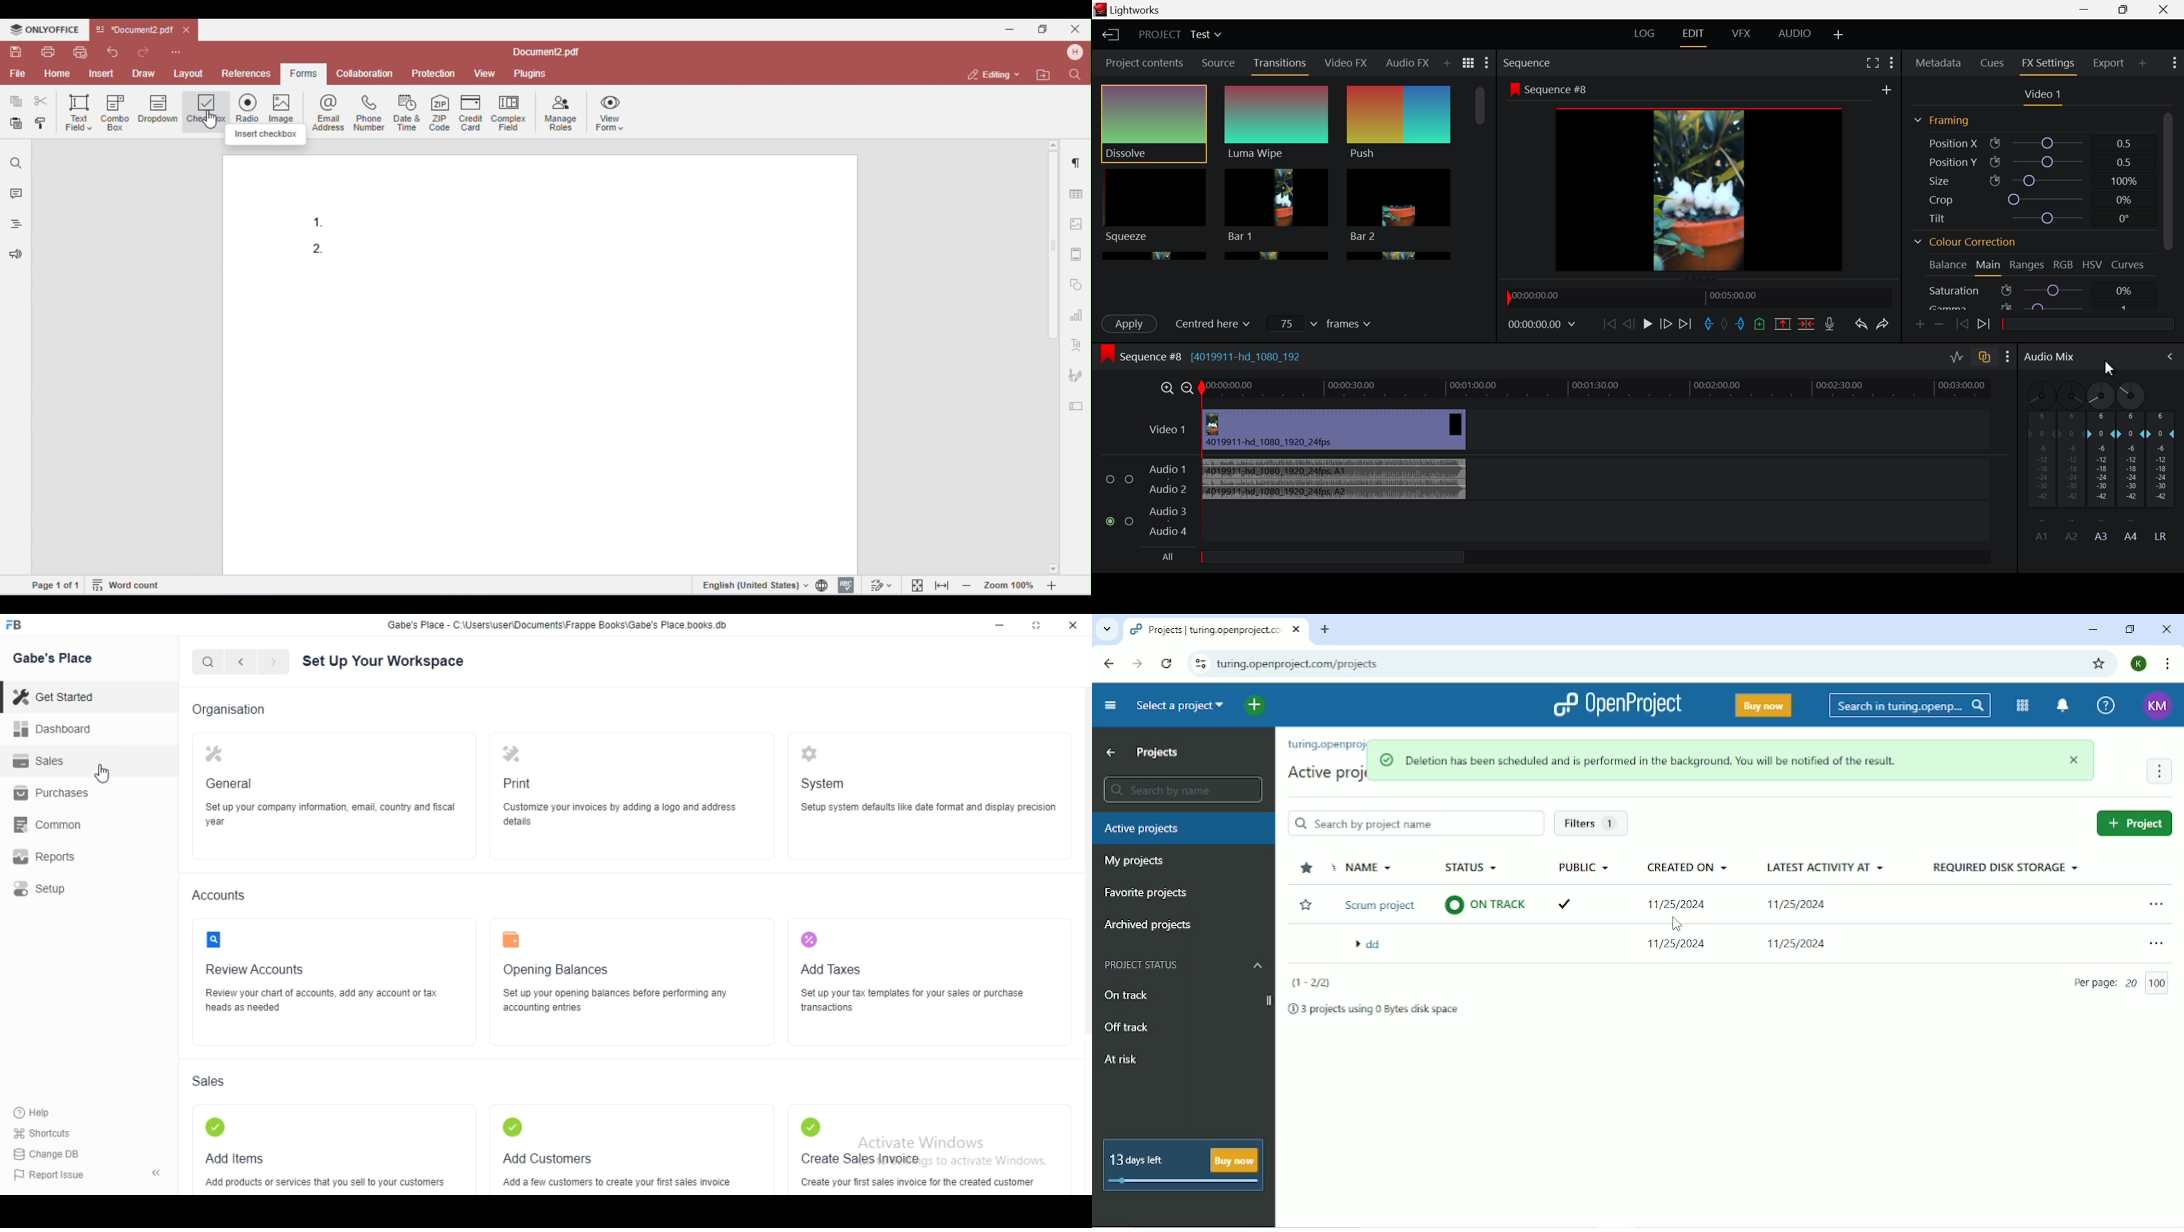 The height and width of the screenshot is (1232, 2184). What do you see at coordinates (1702, 179) in the screenshot?
I see `Sequence Preview Screen` at bounding box center [1702, 179].